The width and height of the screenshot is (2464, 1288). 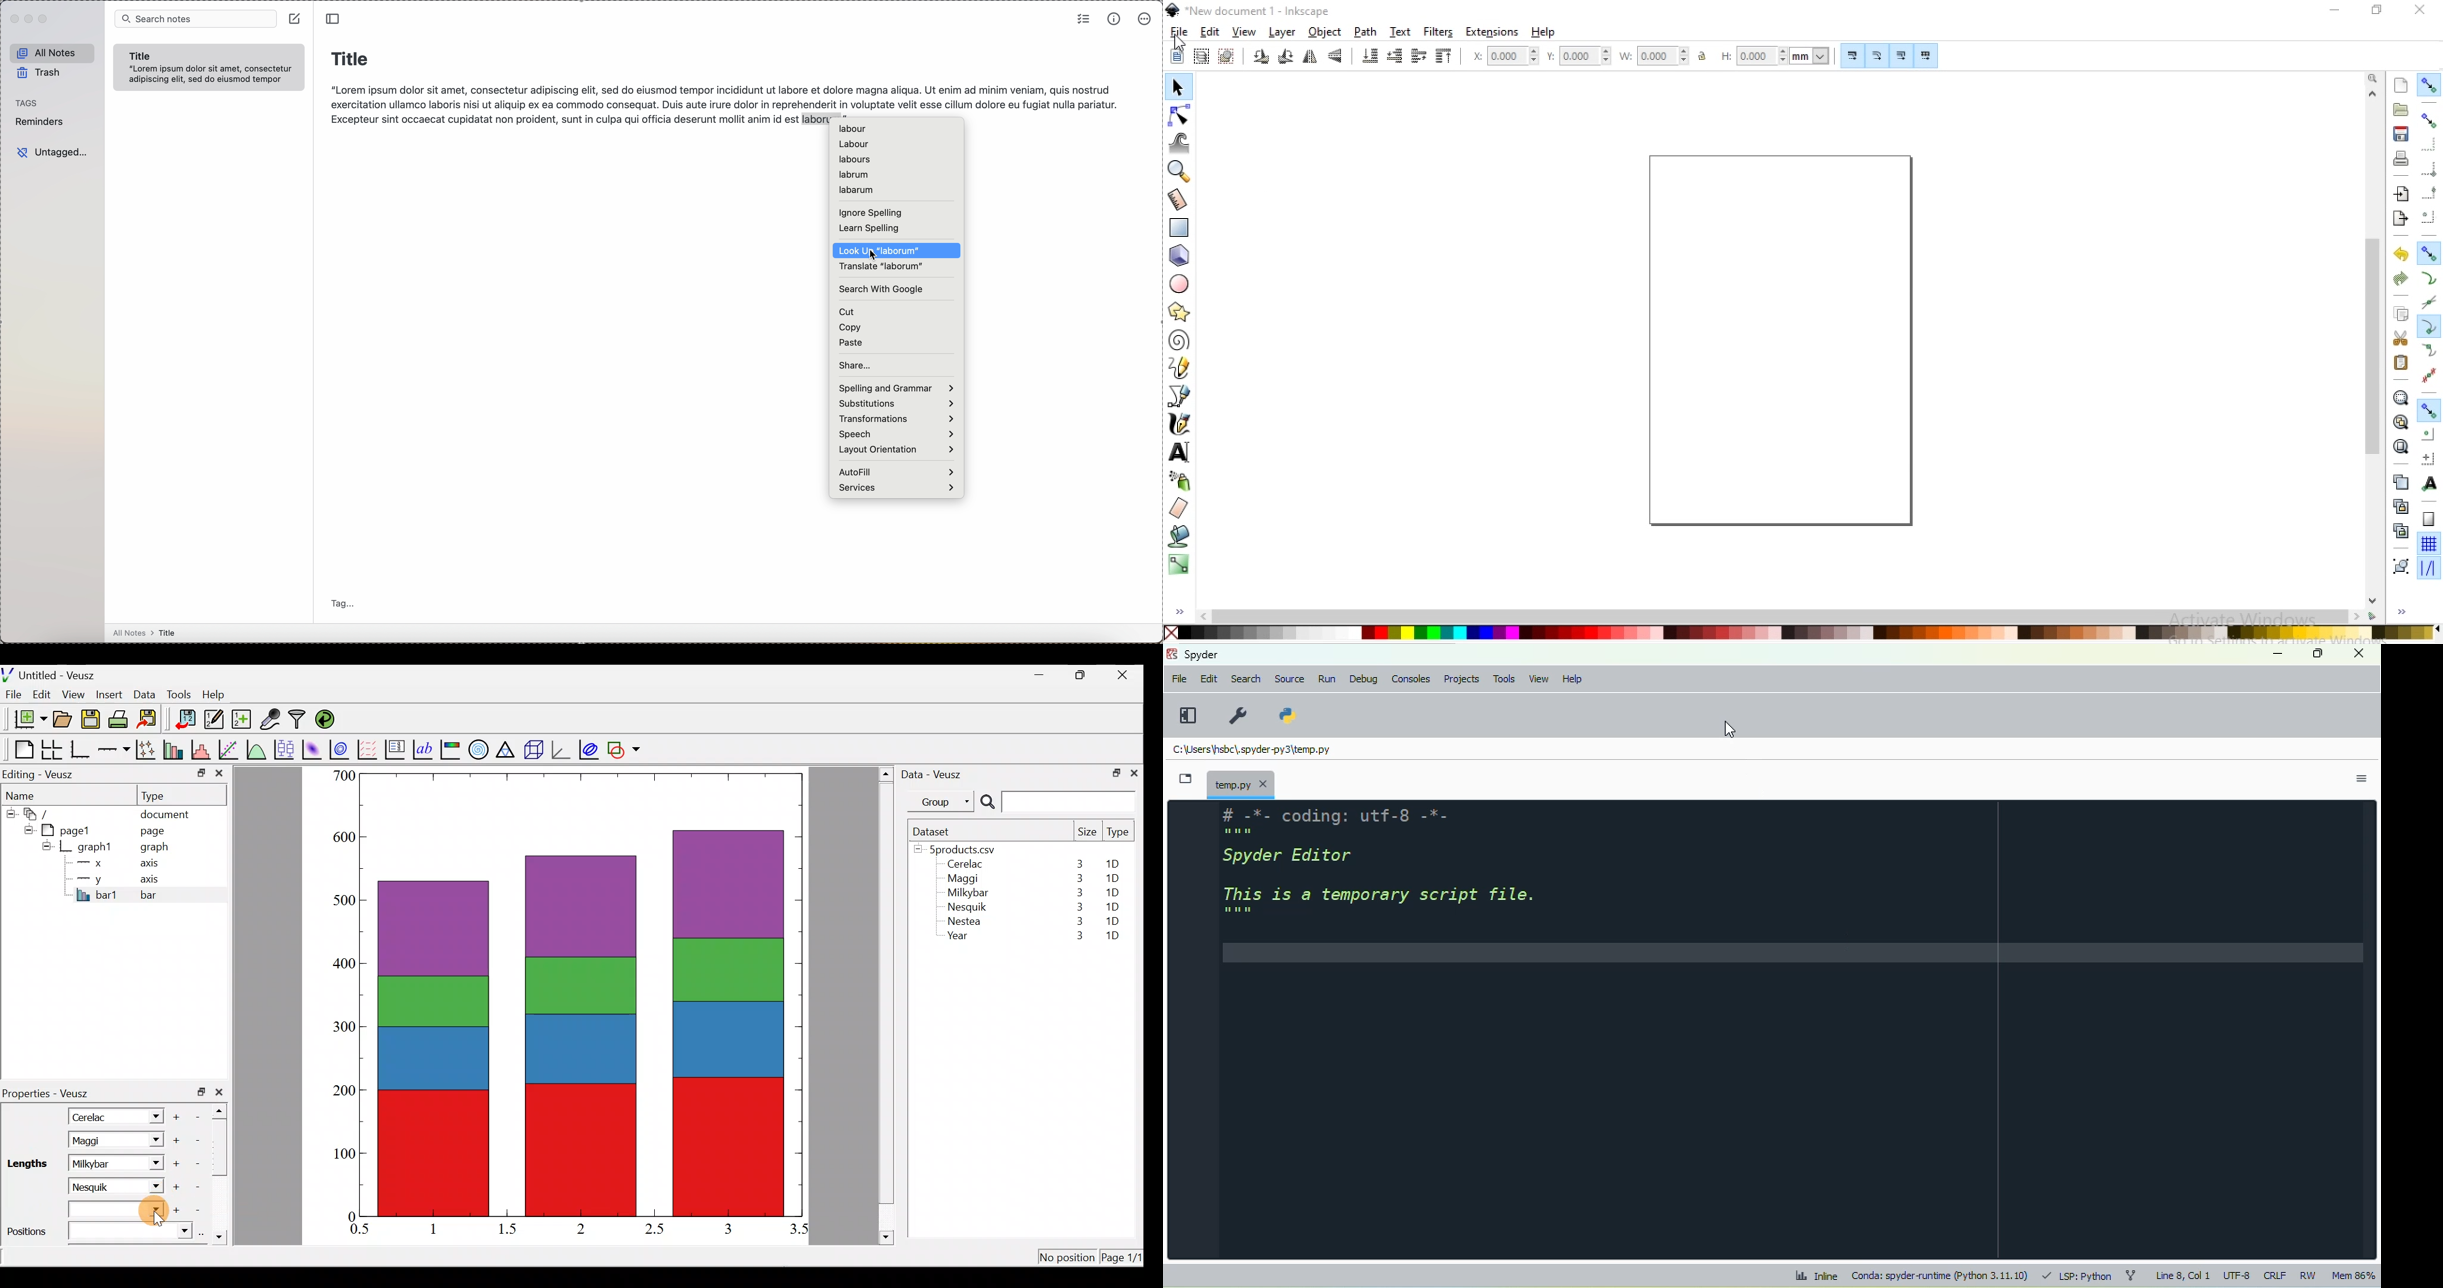 What do you see at coordinates (847, 311) in the screenshot?
I see `cut` at bounding box center [847, 311].